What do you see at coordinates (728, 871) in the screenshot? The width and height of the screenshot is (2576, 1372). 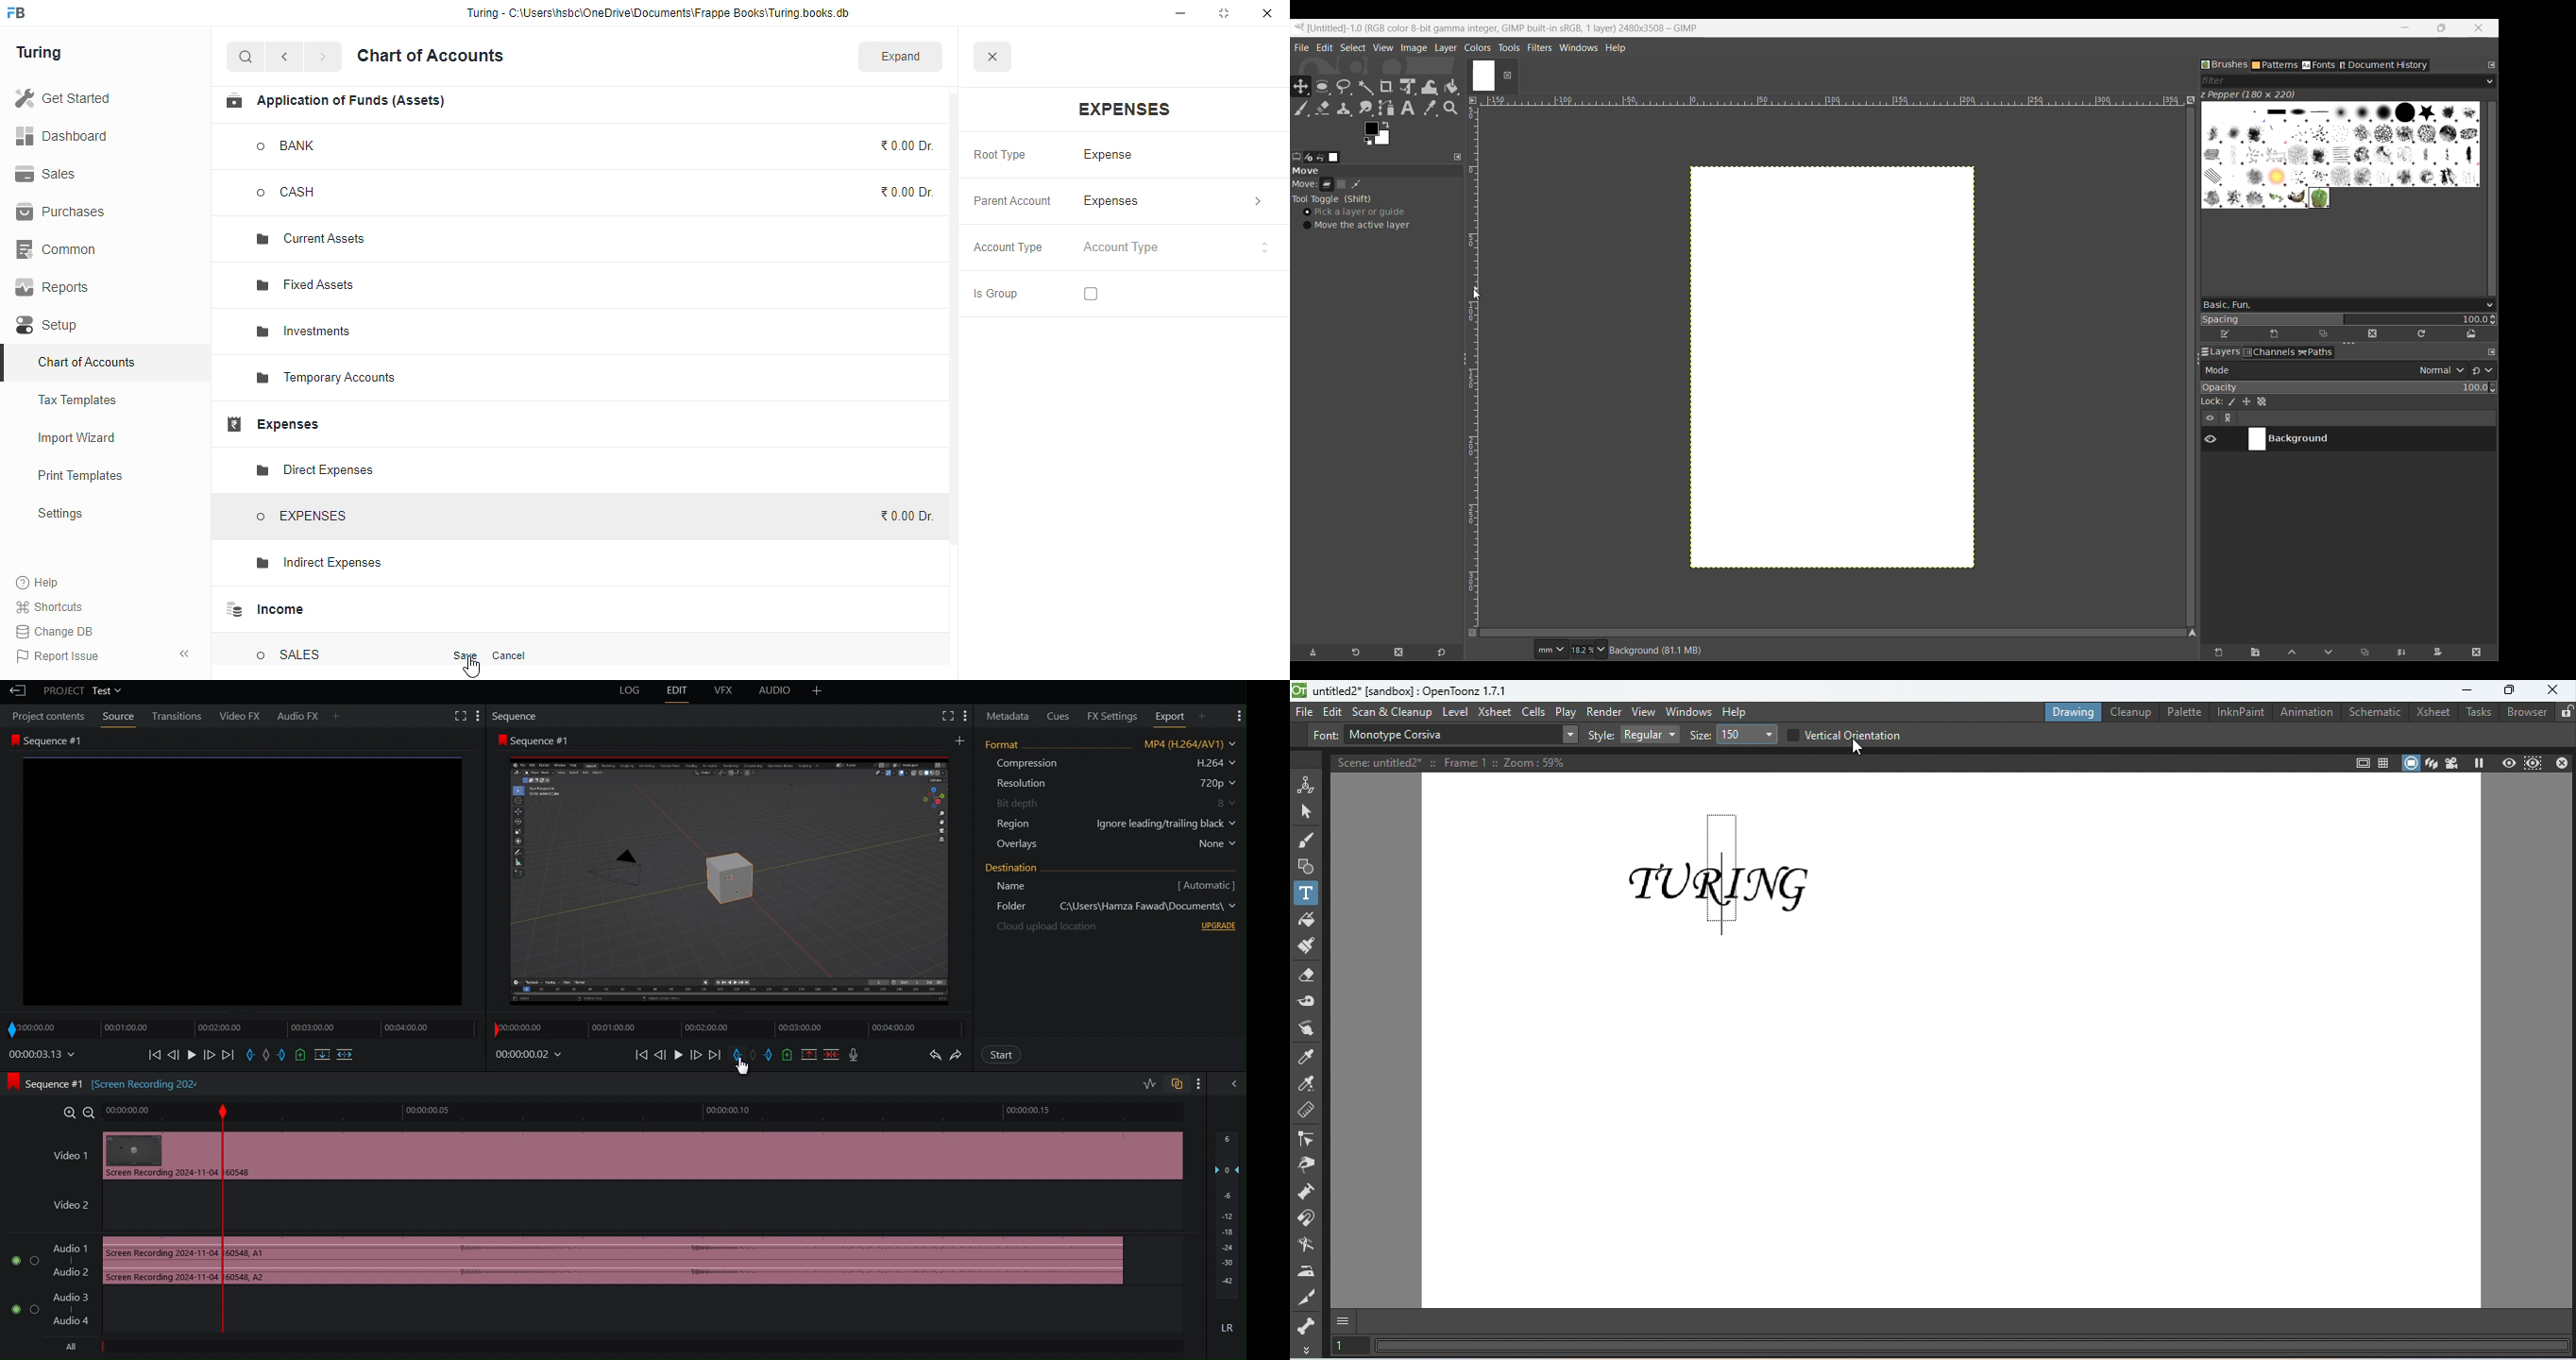 I see `Sequence 1 Preview` at bounding box center [728, 871].